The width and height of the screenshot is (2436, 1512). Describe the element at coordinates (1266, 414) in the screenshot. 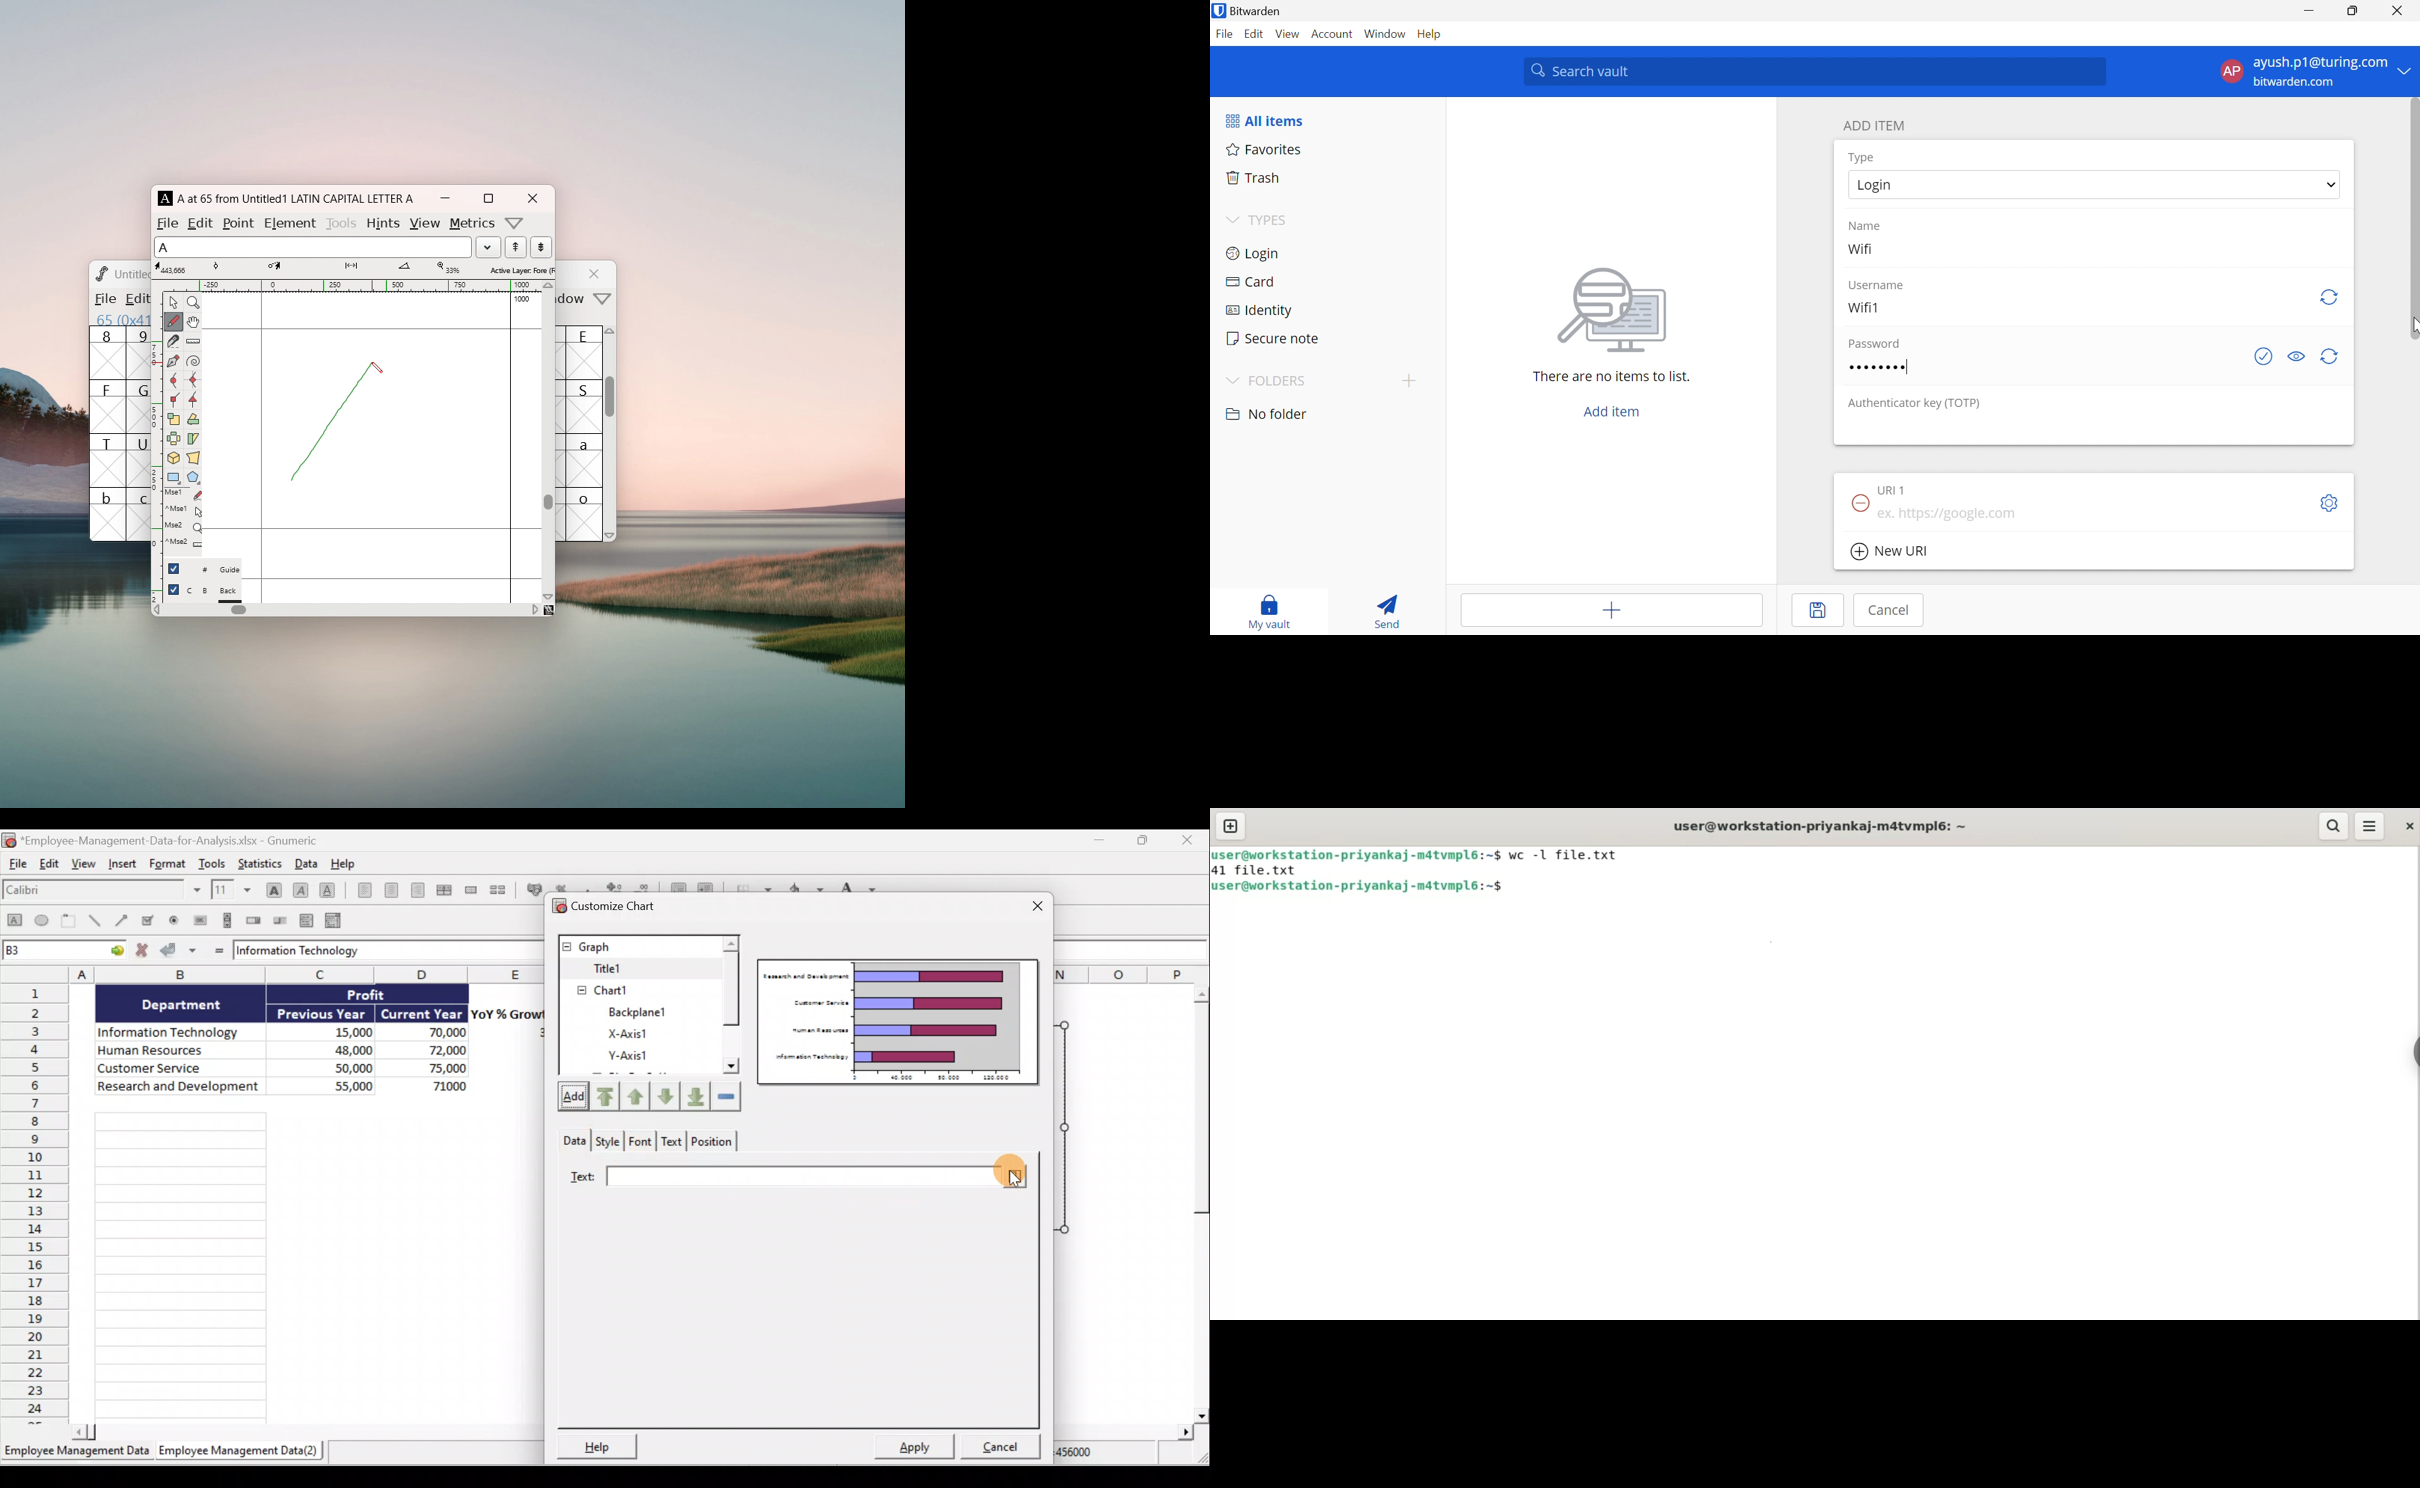

I see `nO FOLDER` at that location.